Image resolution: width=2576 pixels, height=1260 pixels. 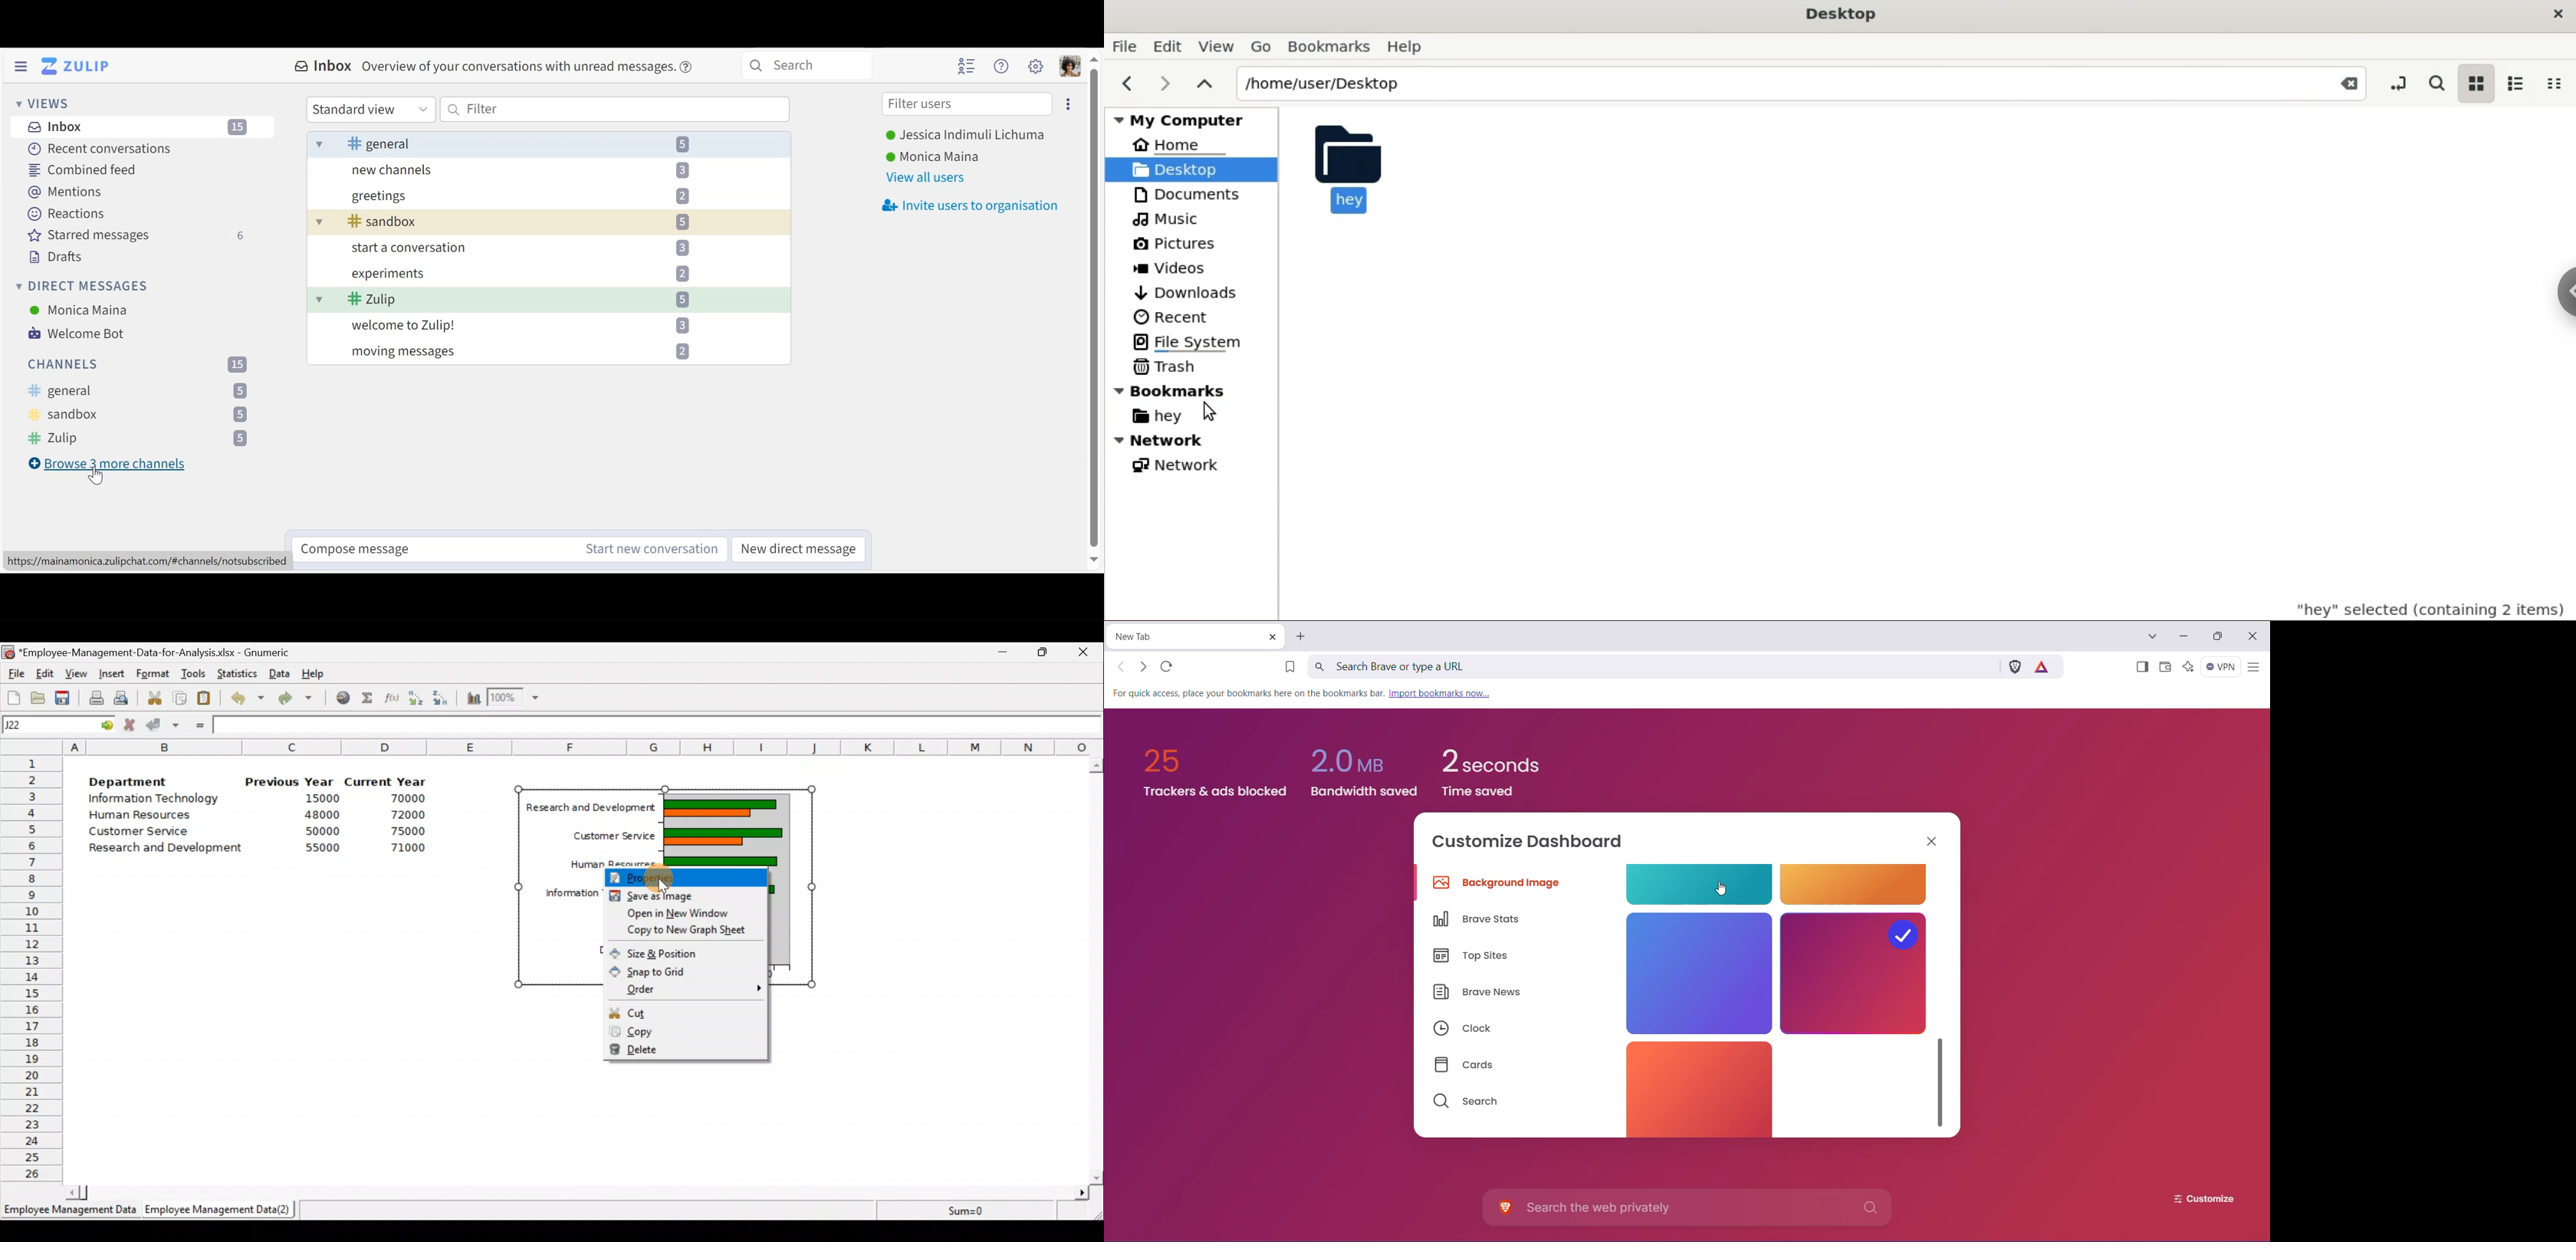 What do you see at coordinates (46, 673) in the screenshot?
I see `Edit` at bounding box center [46, 673].